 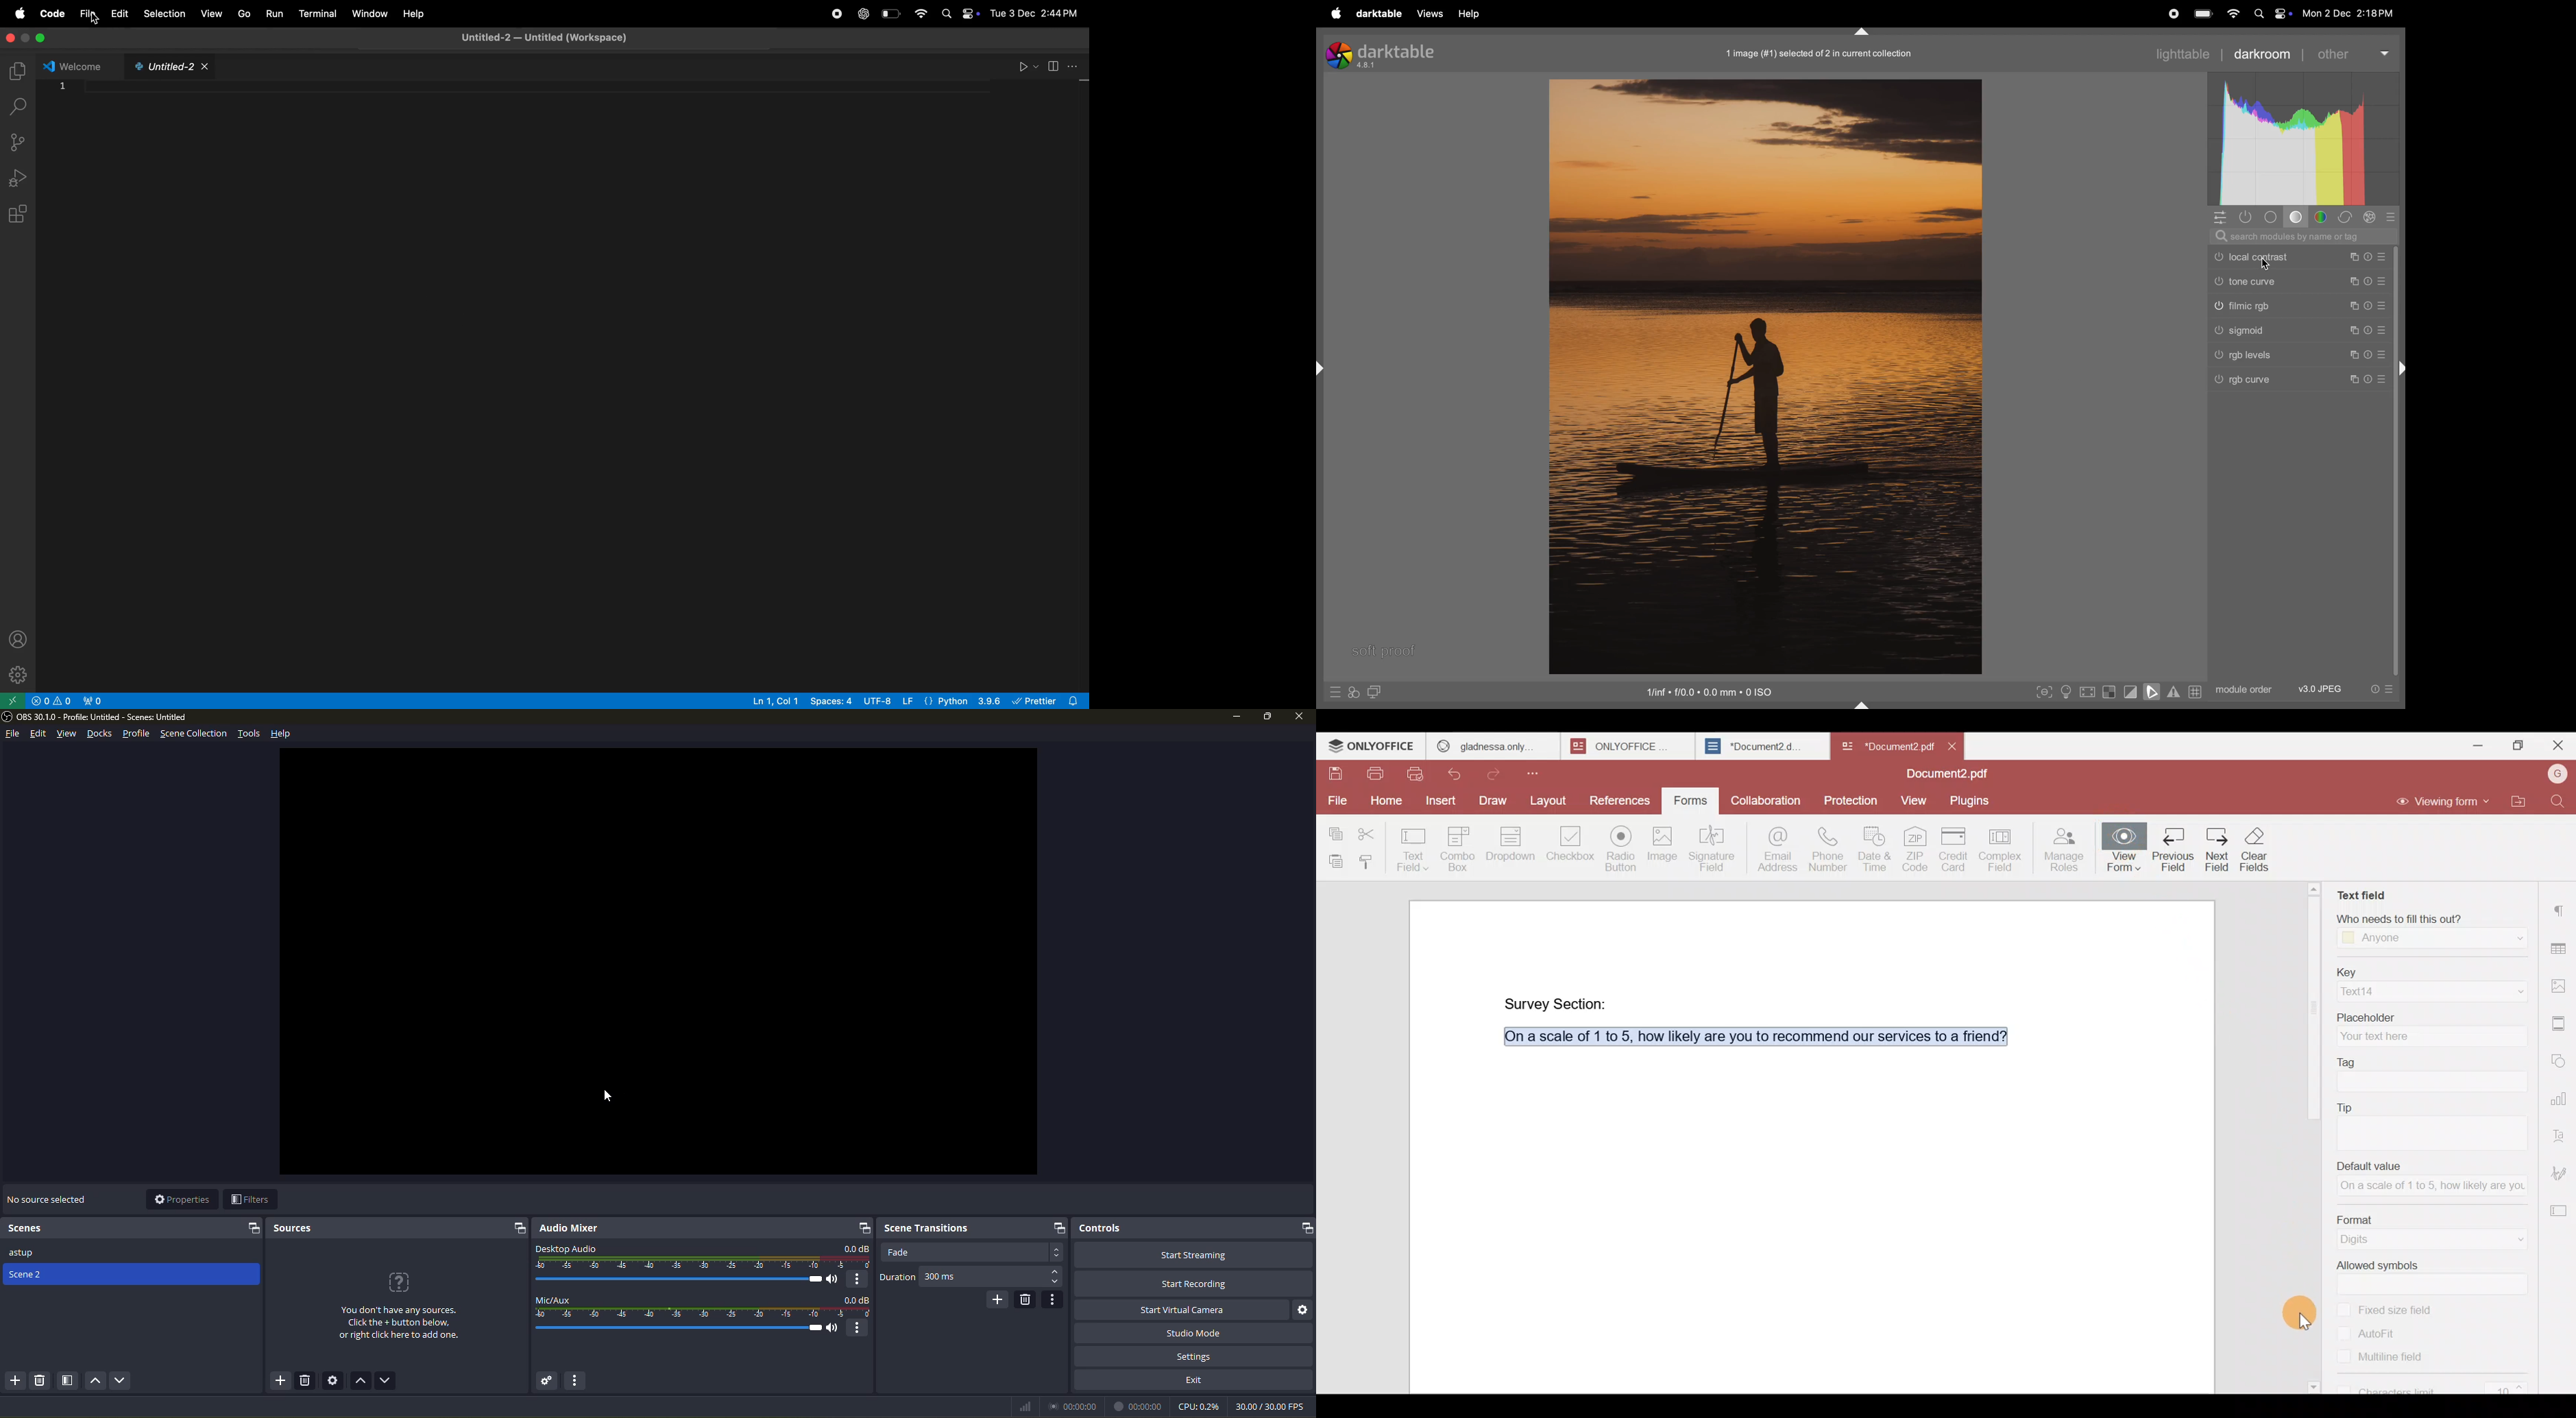 What do you see at coordinates (1054, 1299) in the screenshot?
I see `transition properties` at bounding box center [1054, 1299].